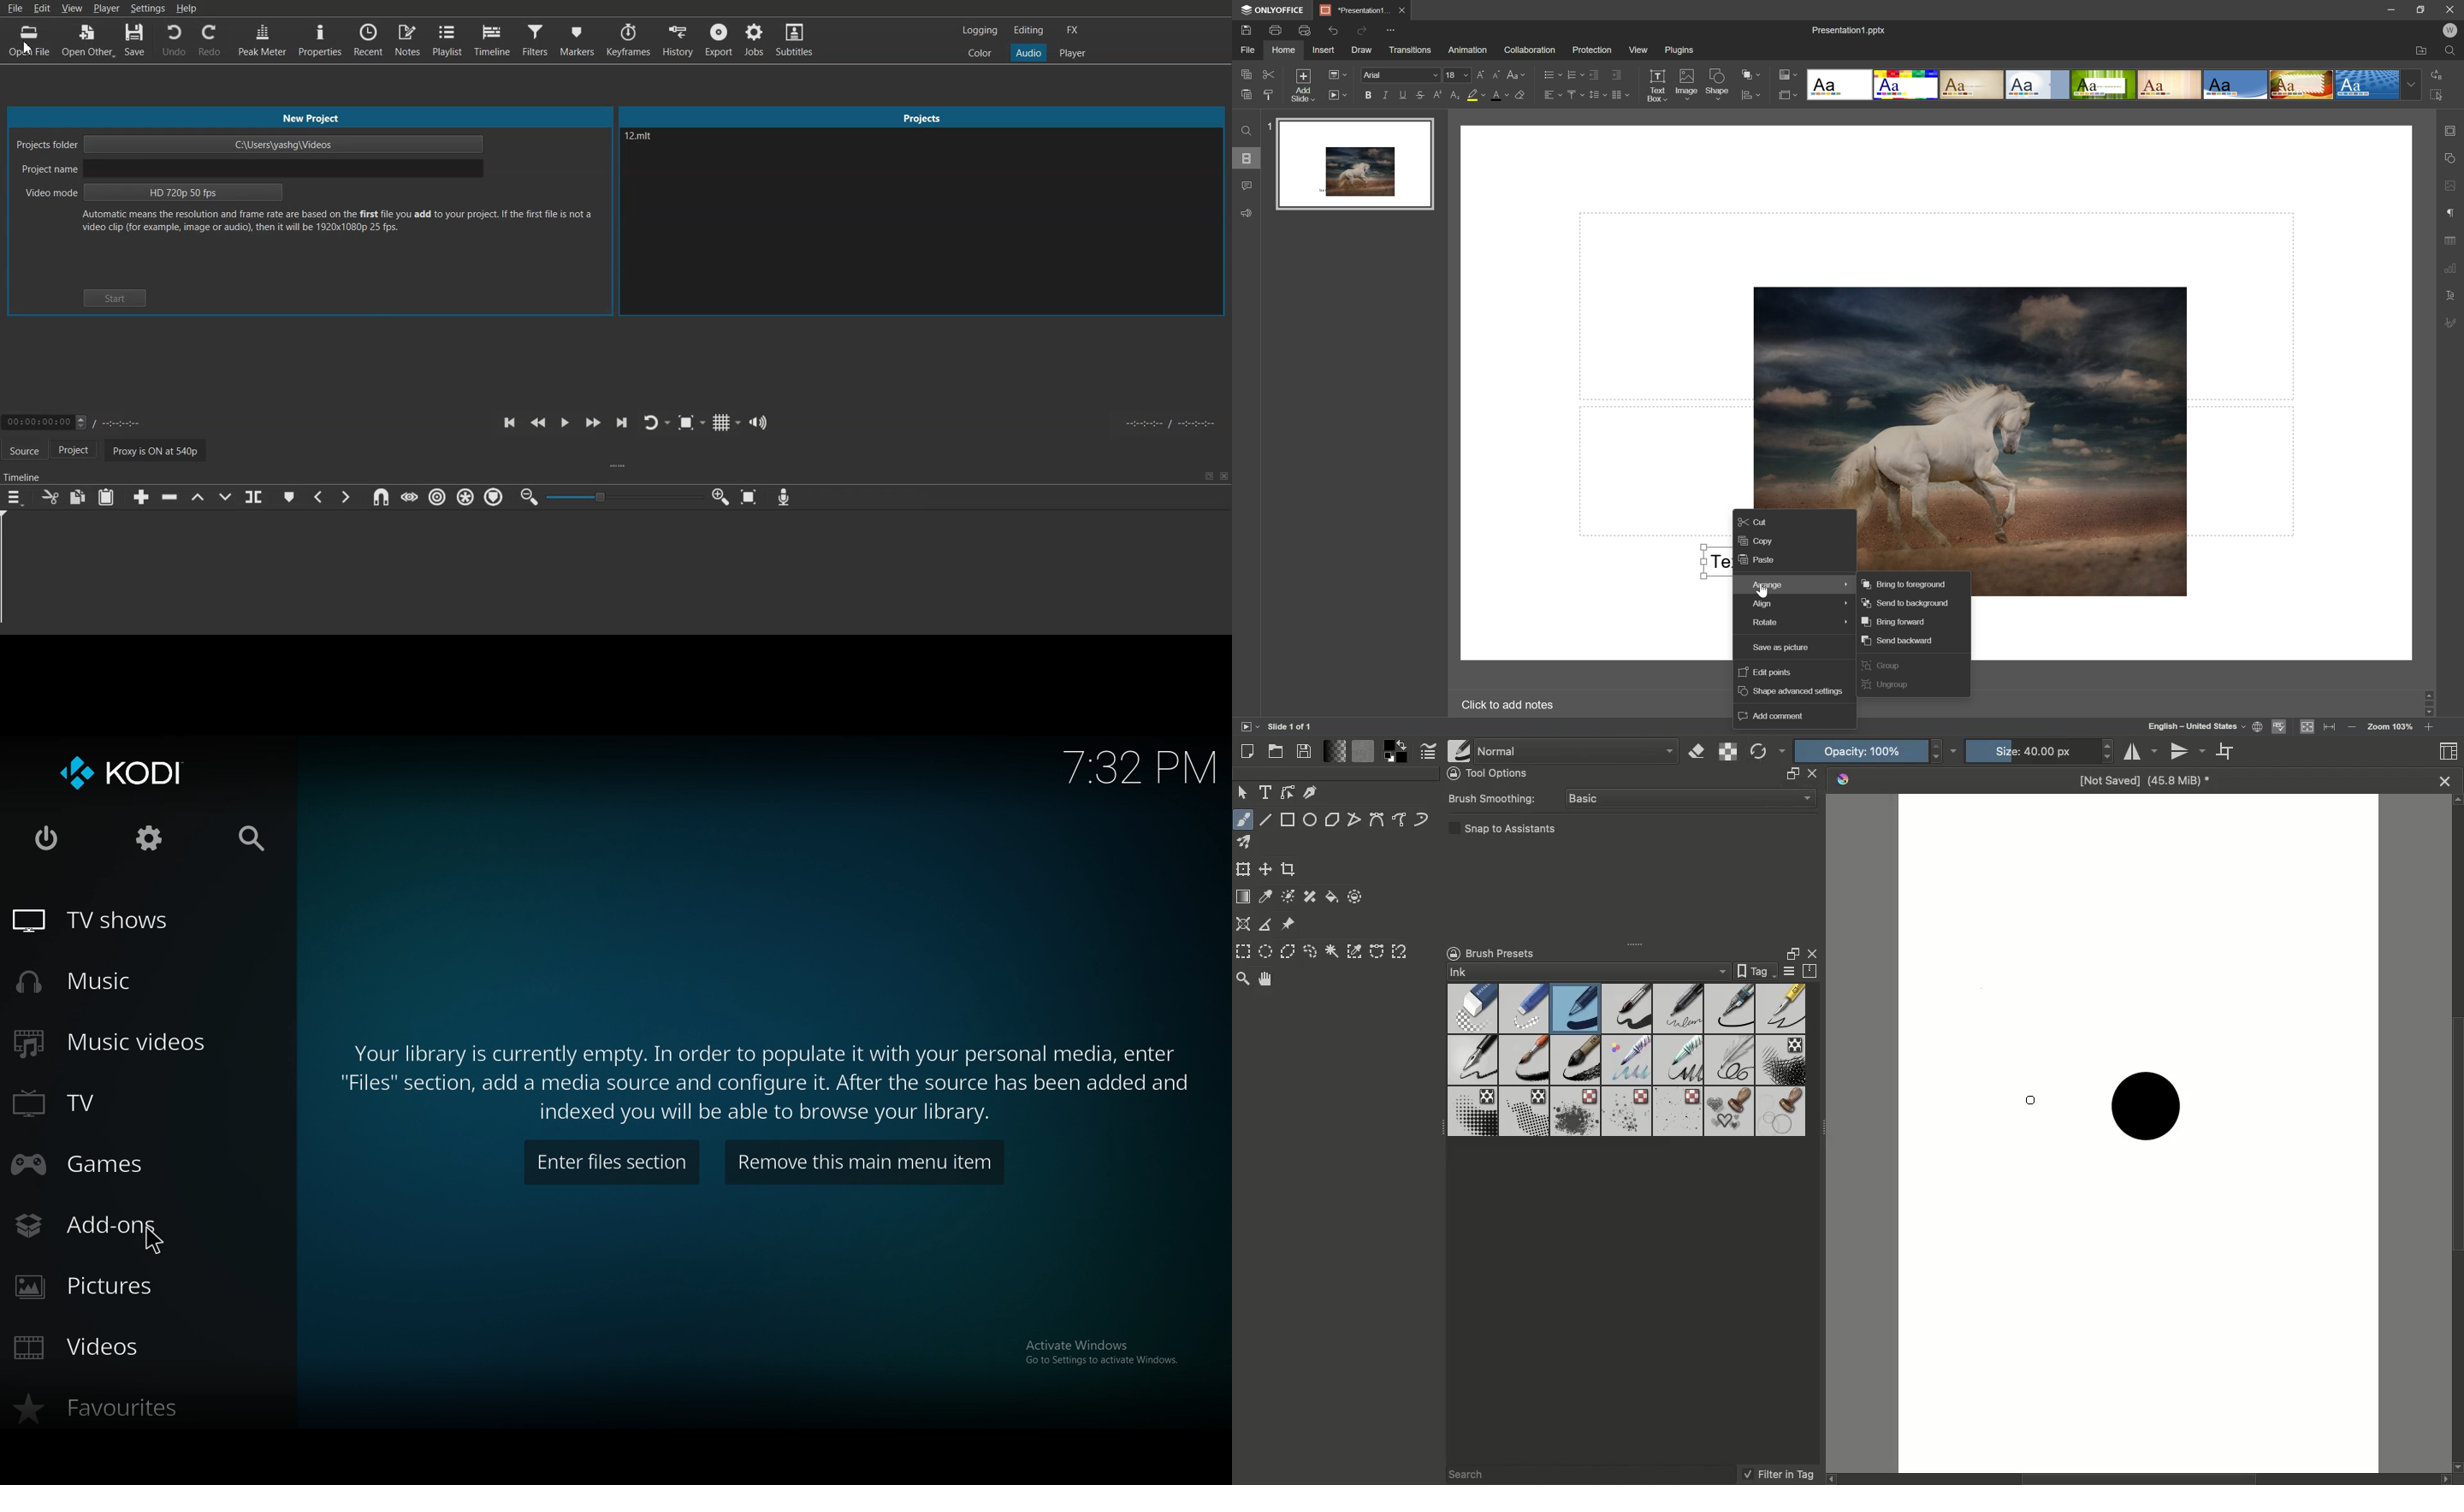 The height and width of the screenshot is (1512, 2464). I want to click on Protection, so click(1591, 50).